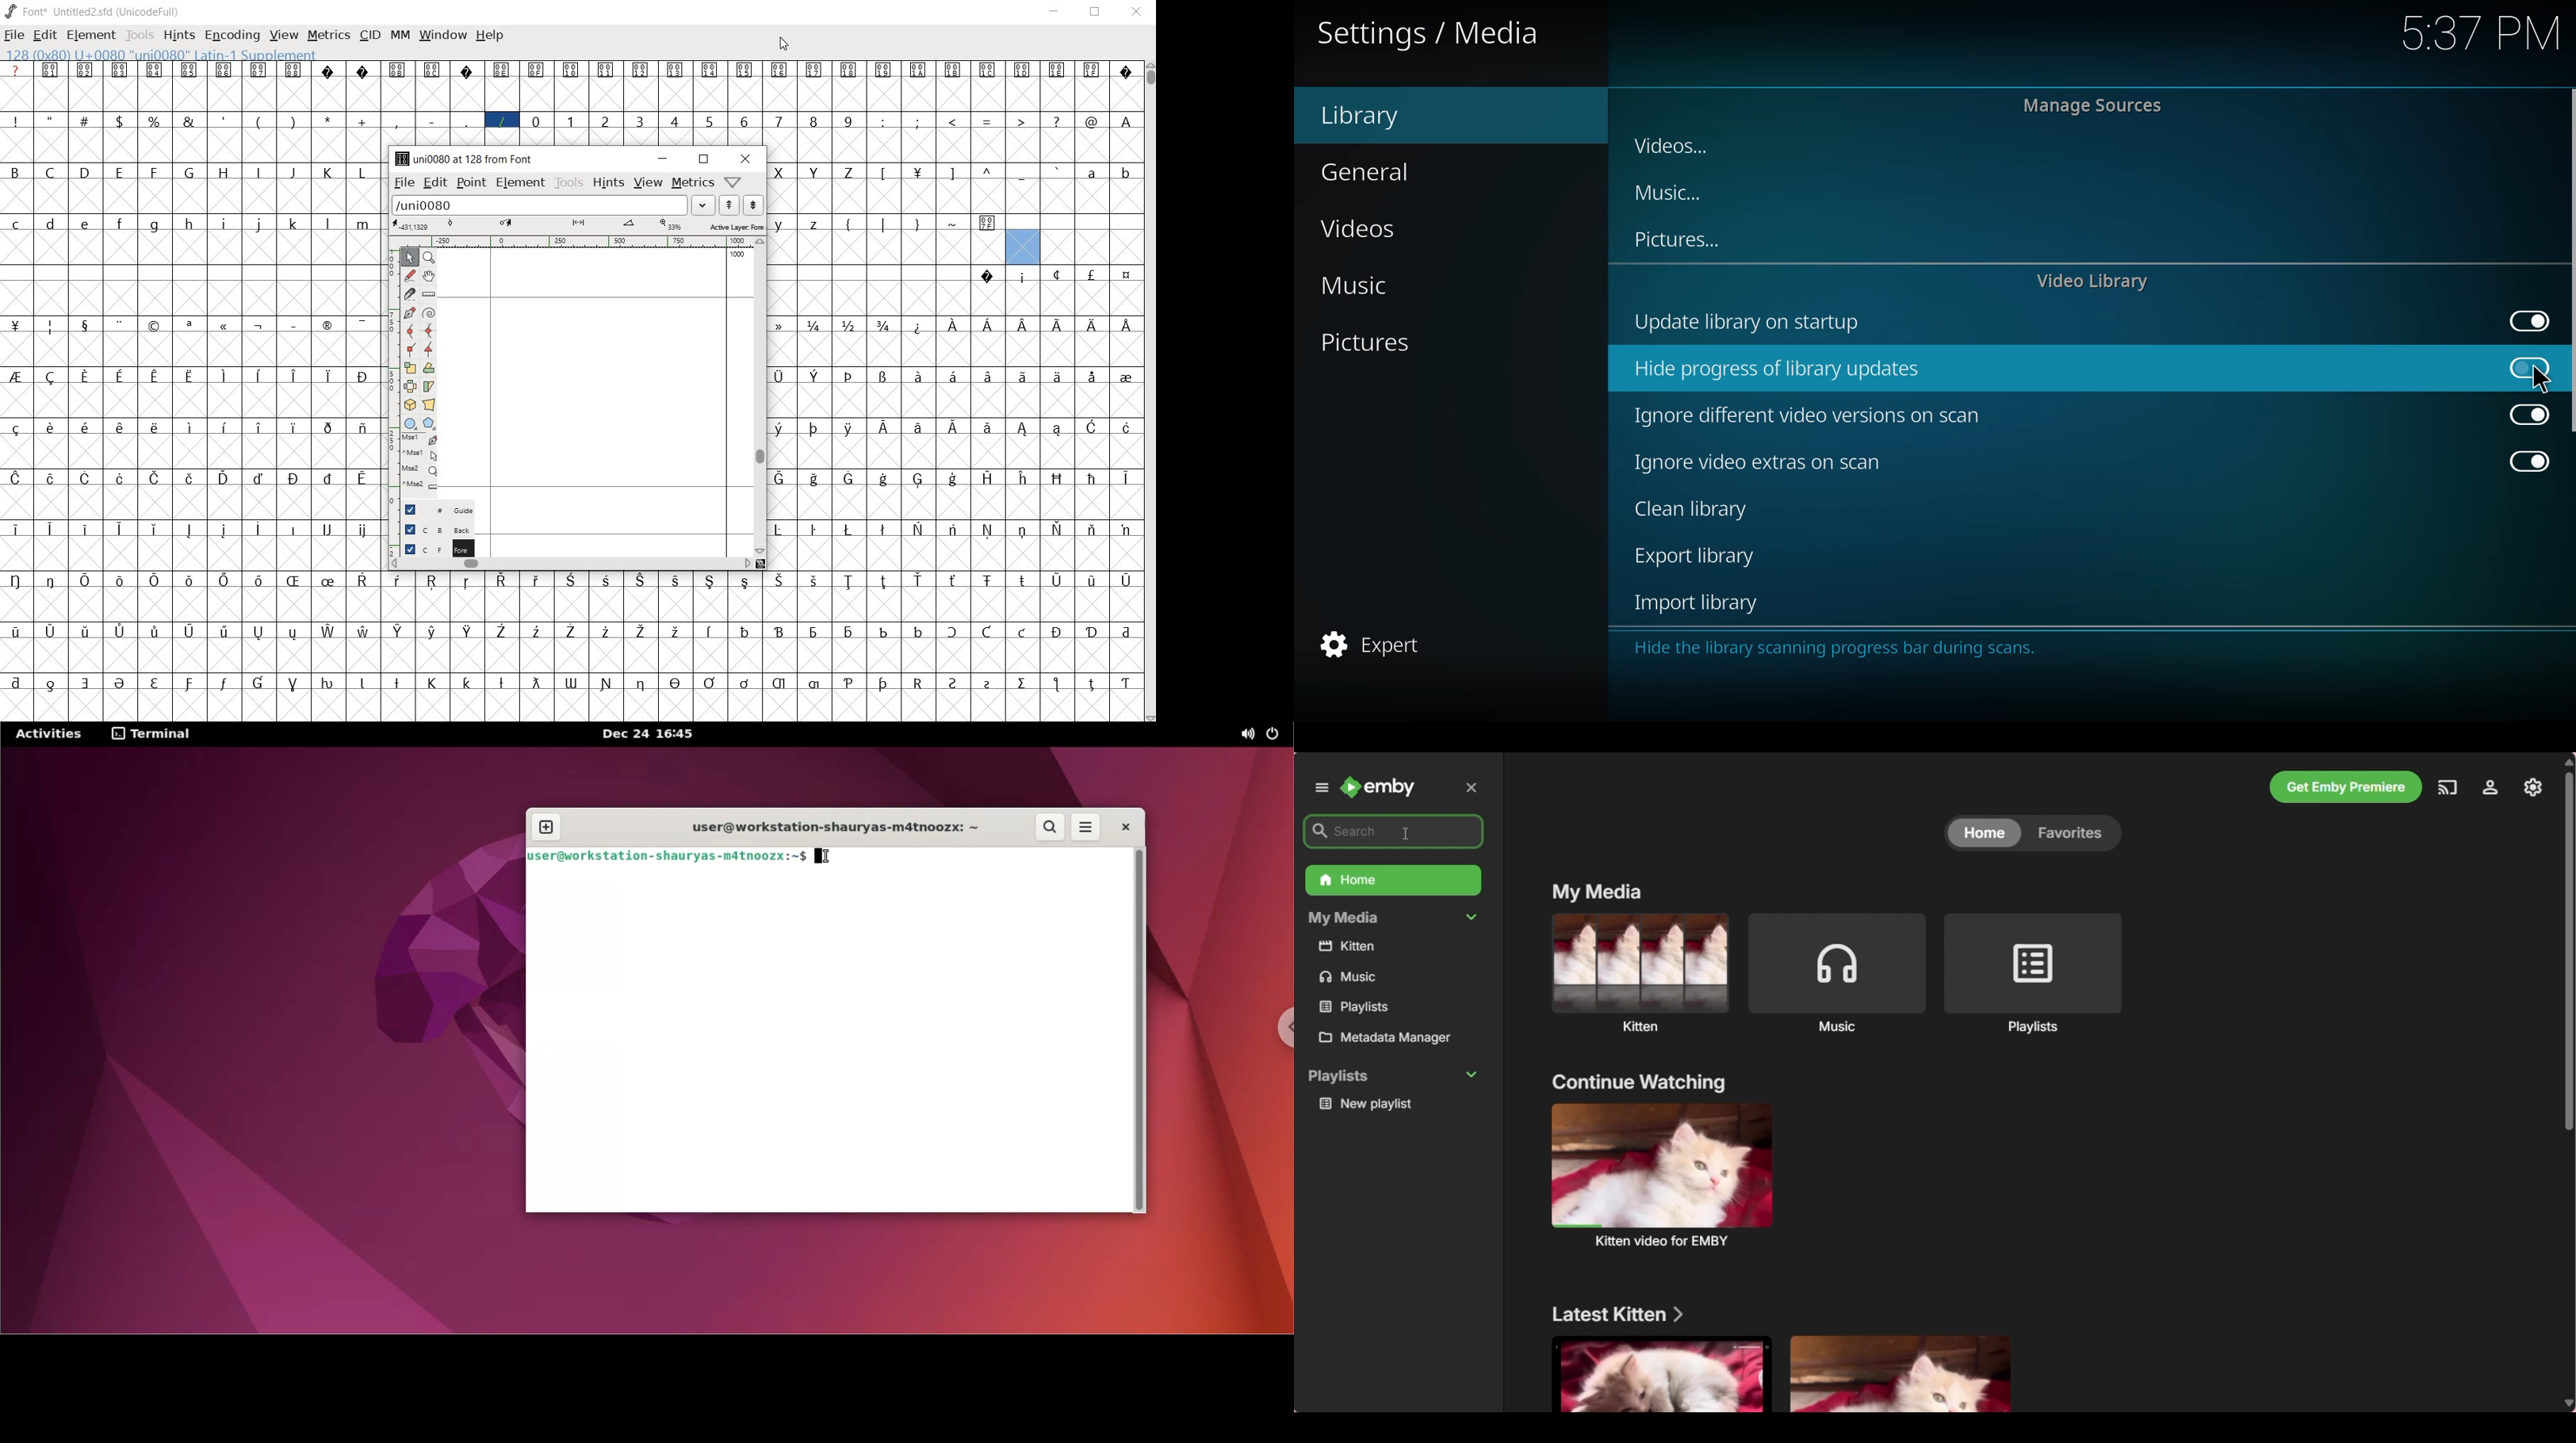 This screenshot has height=1456, width=2576. Describe the element at coordinates (678, 581) in the screenshot. I see `glyph` at that location.